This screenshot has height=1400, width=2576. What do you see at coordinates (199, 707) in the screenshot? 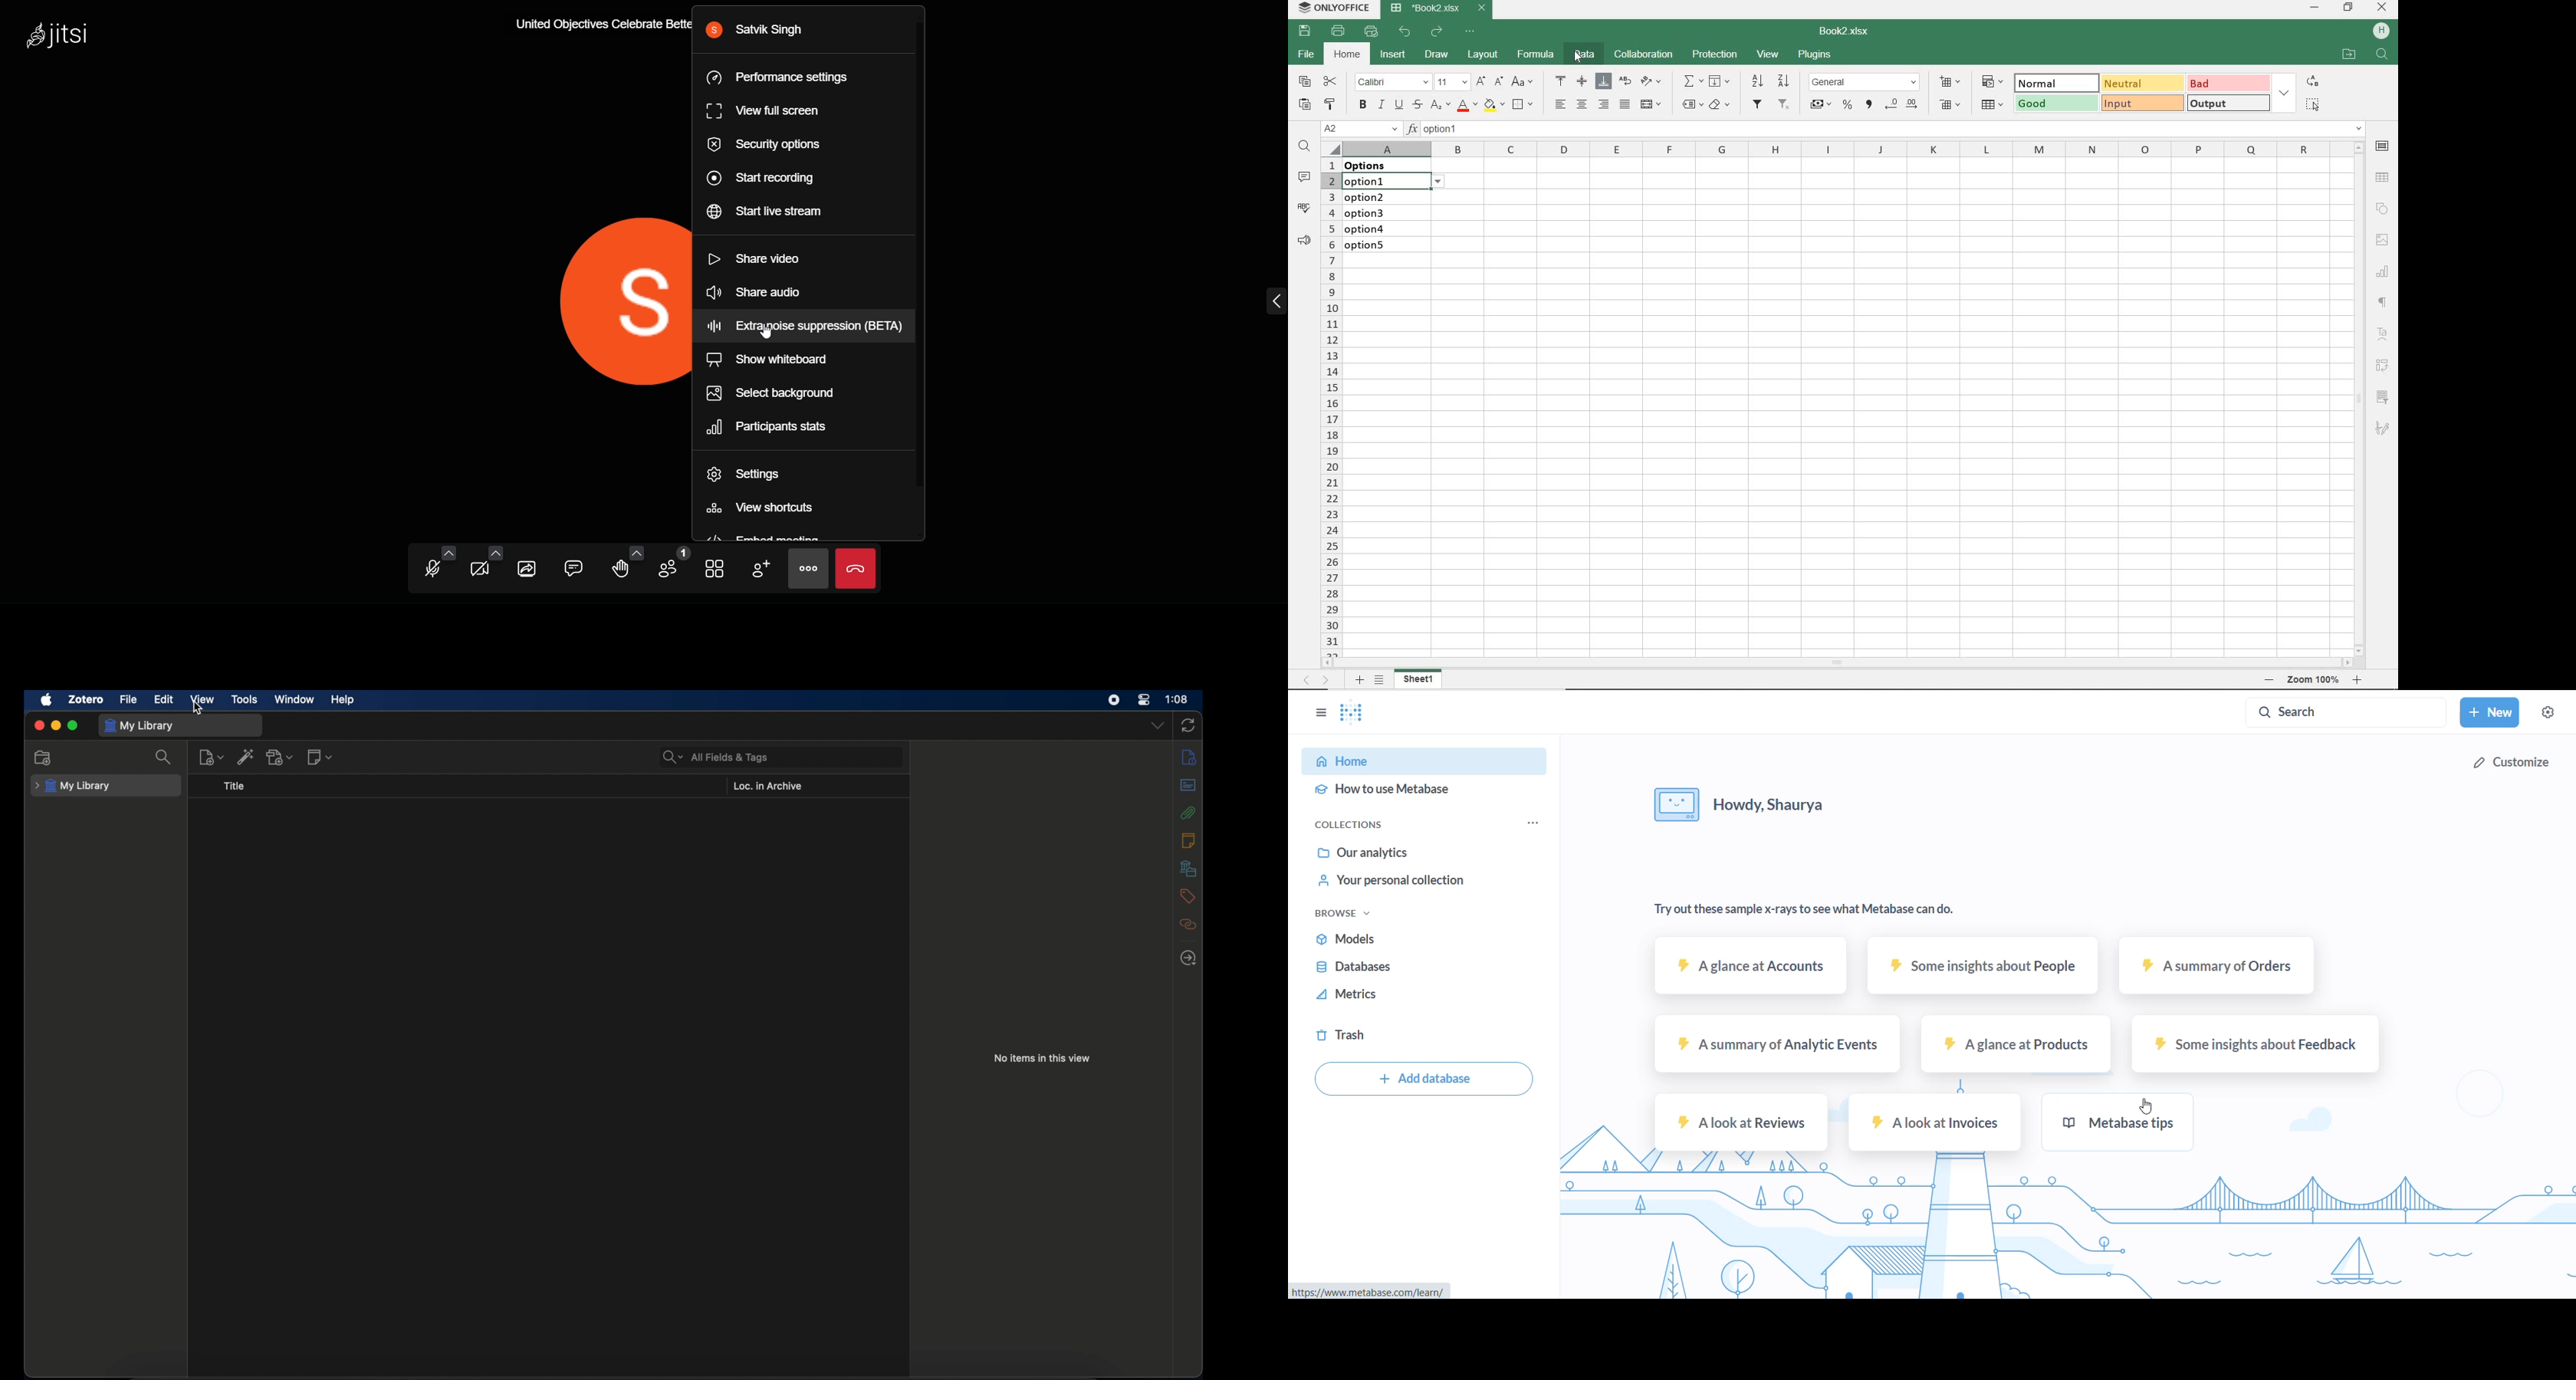
I see `cursor` at bounding box center [199, 707].